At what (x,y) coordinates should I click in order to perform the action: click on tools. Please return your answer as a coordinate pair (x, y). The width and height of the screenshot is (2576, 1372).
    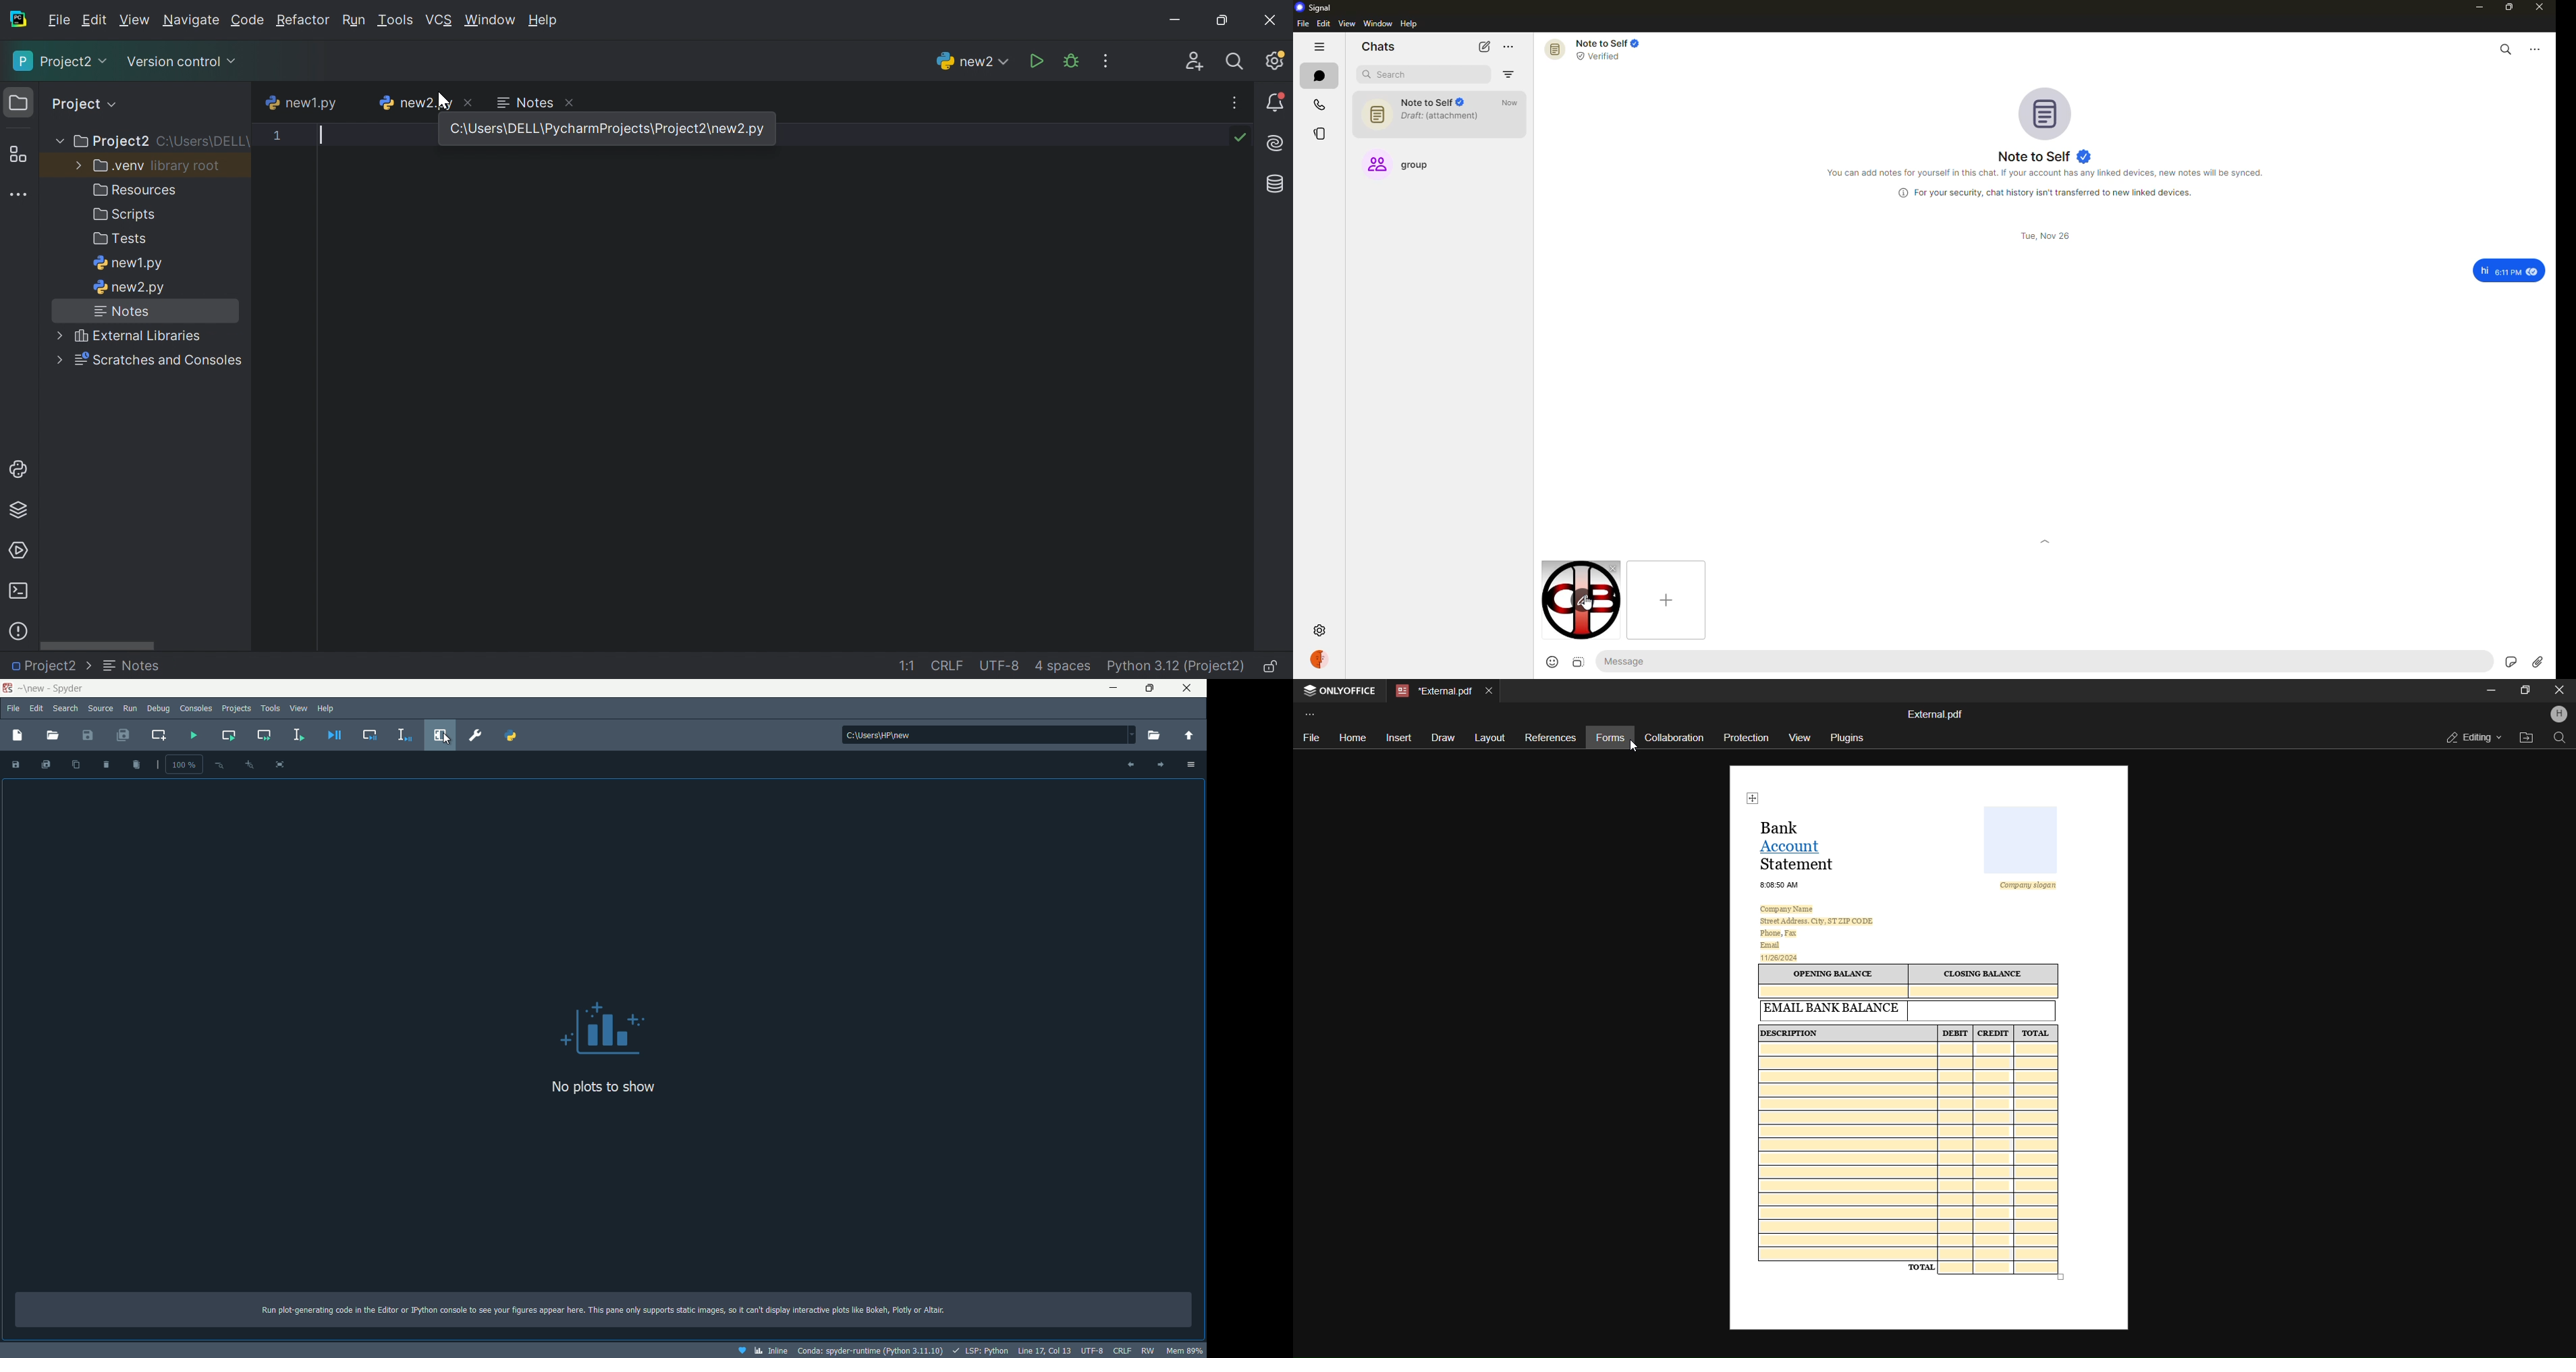
    Looking at the image, I should click on (271, 708).